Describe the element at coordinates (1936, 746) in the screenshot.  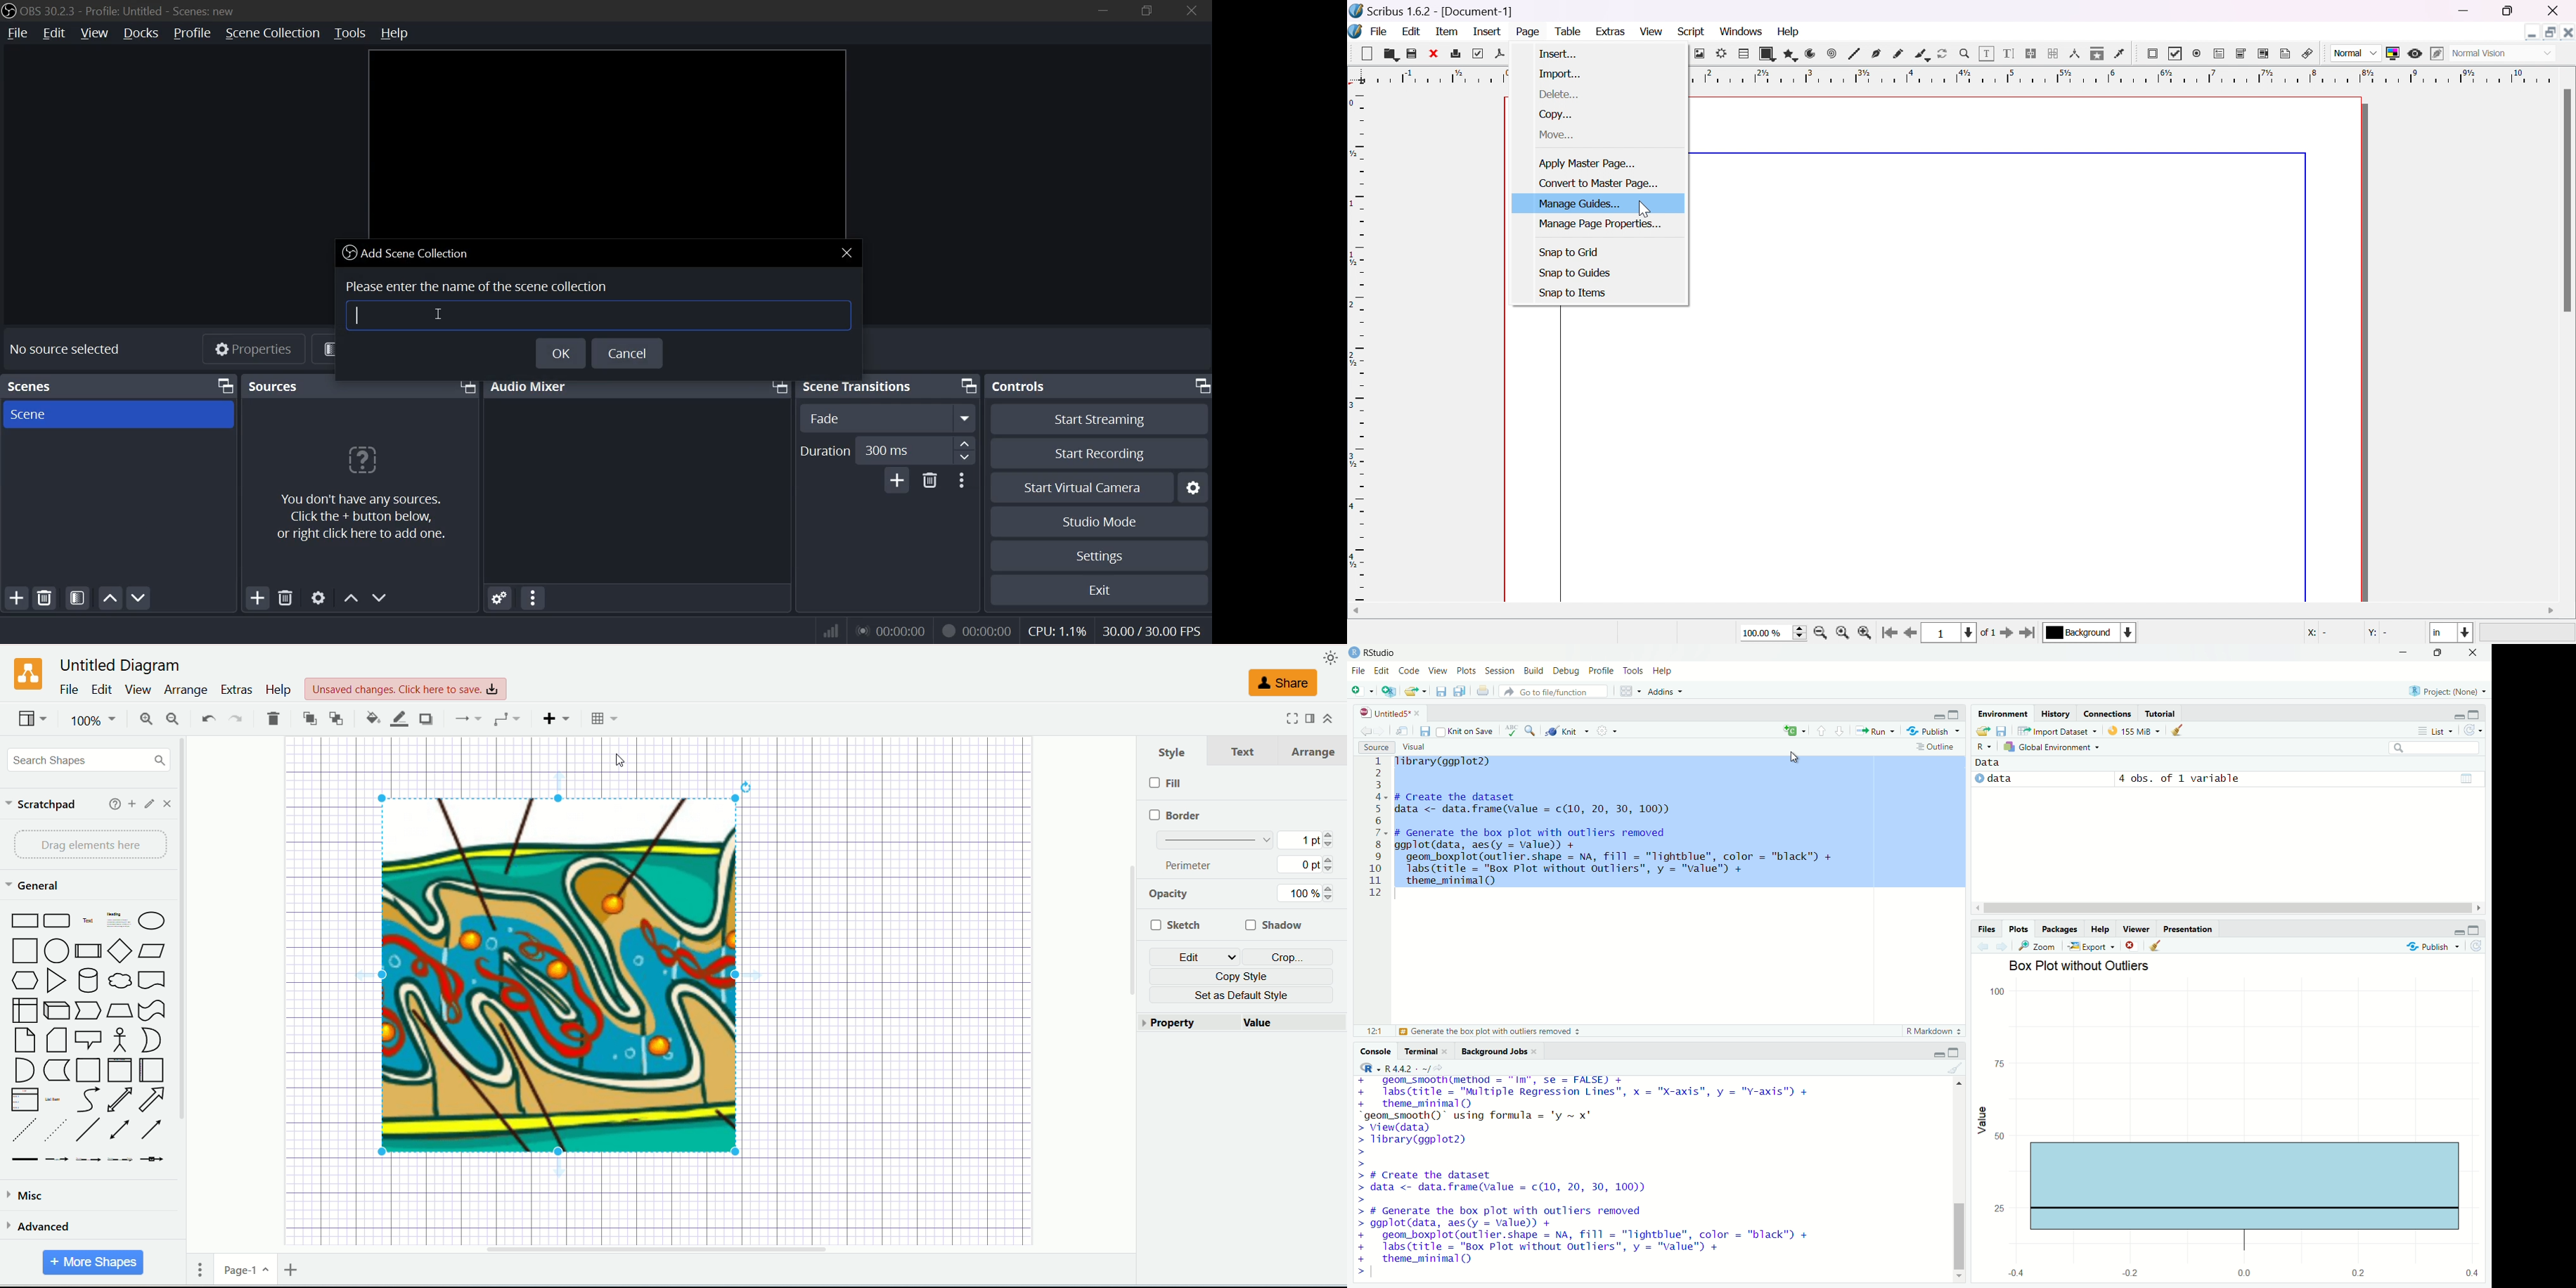
I see `= Outline` at that location.